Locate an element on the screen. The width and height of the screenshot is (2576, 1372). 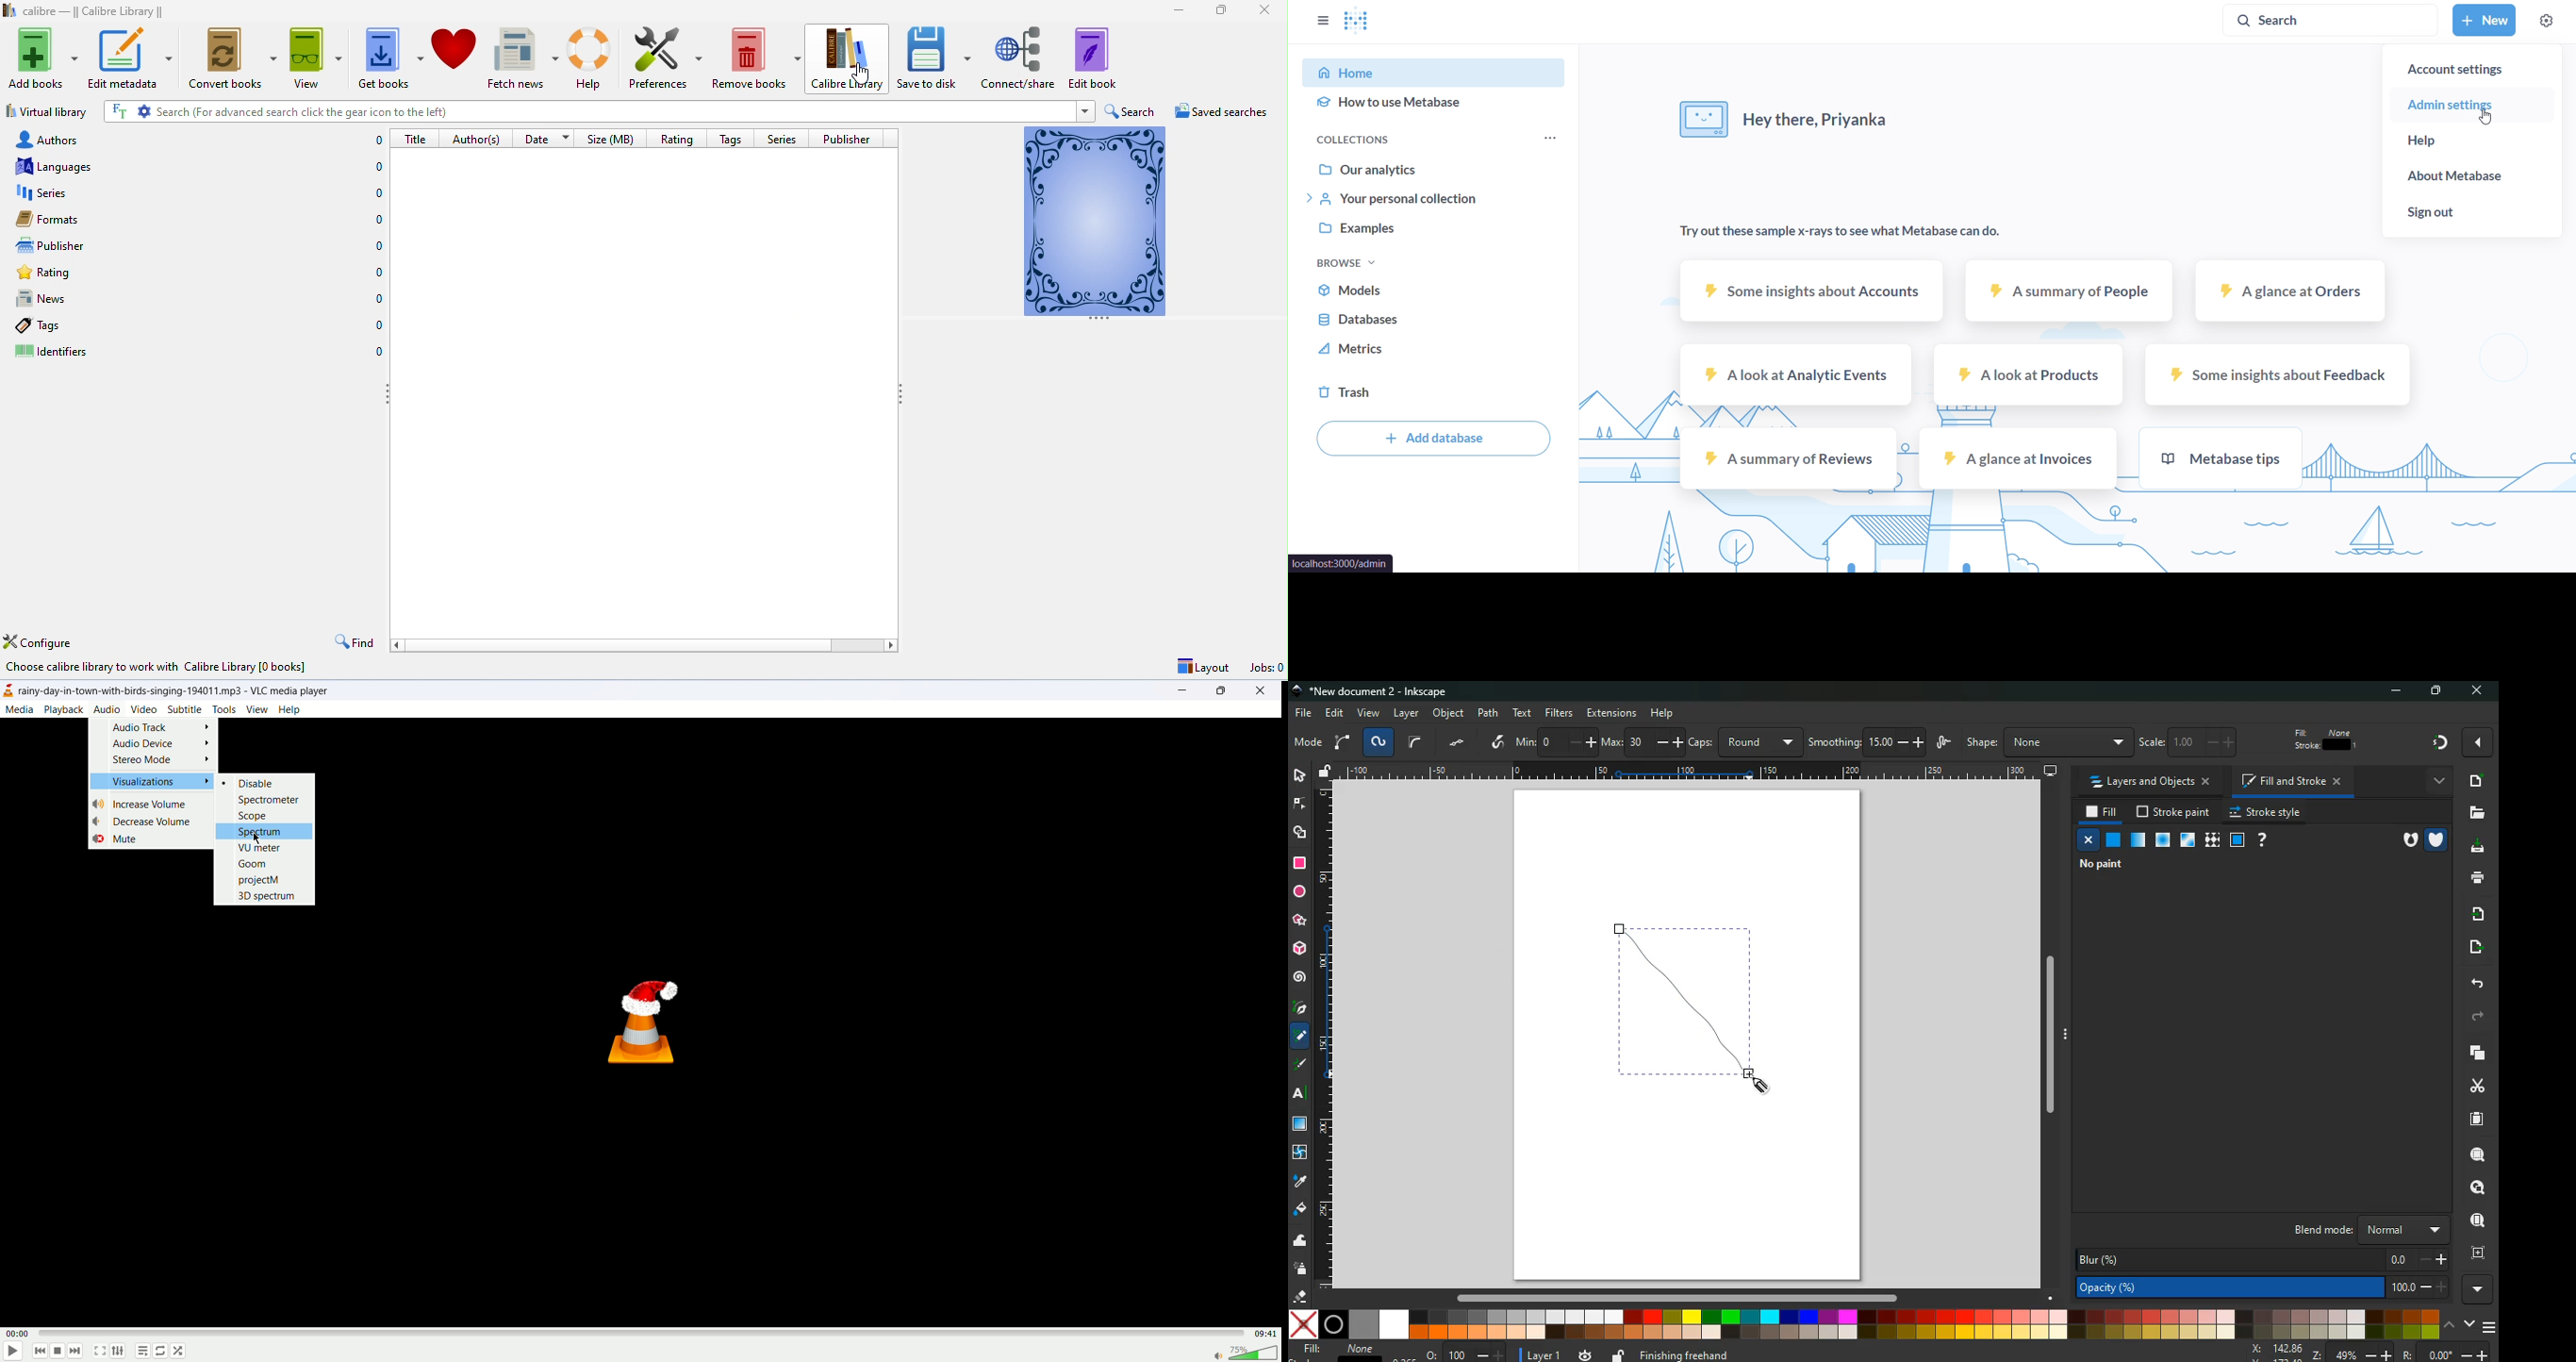
layout is located at coordinates (1200, 668).